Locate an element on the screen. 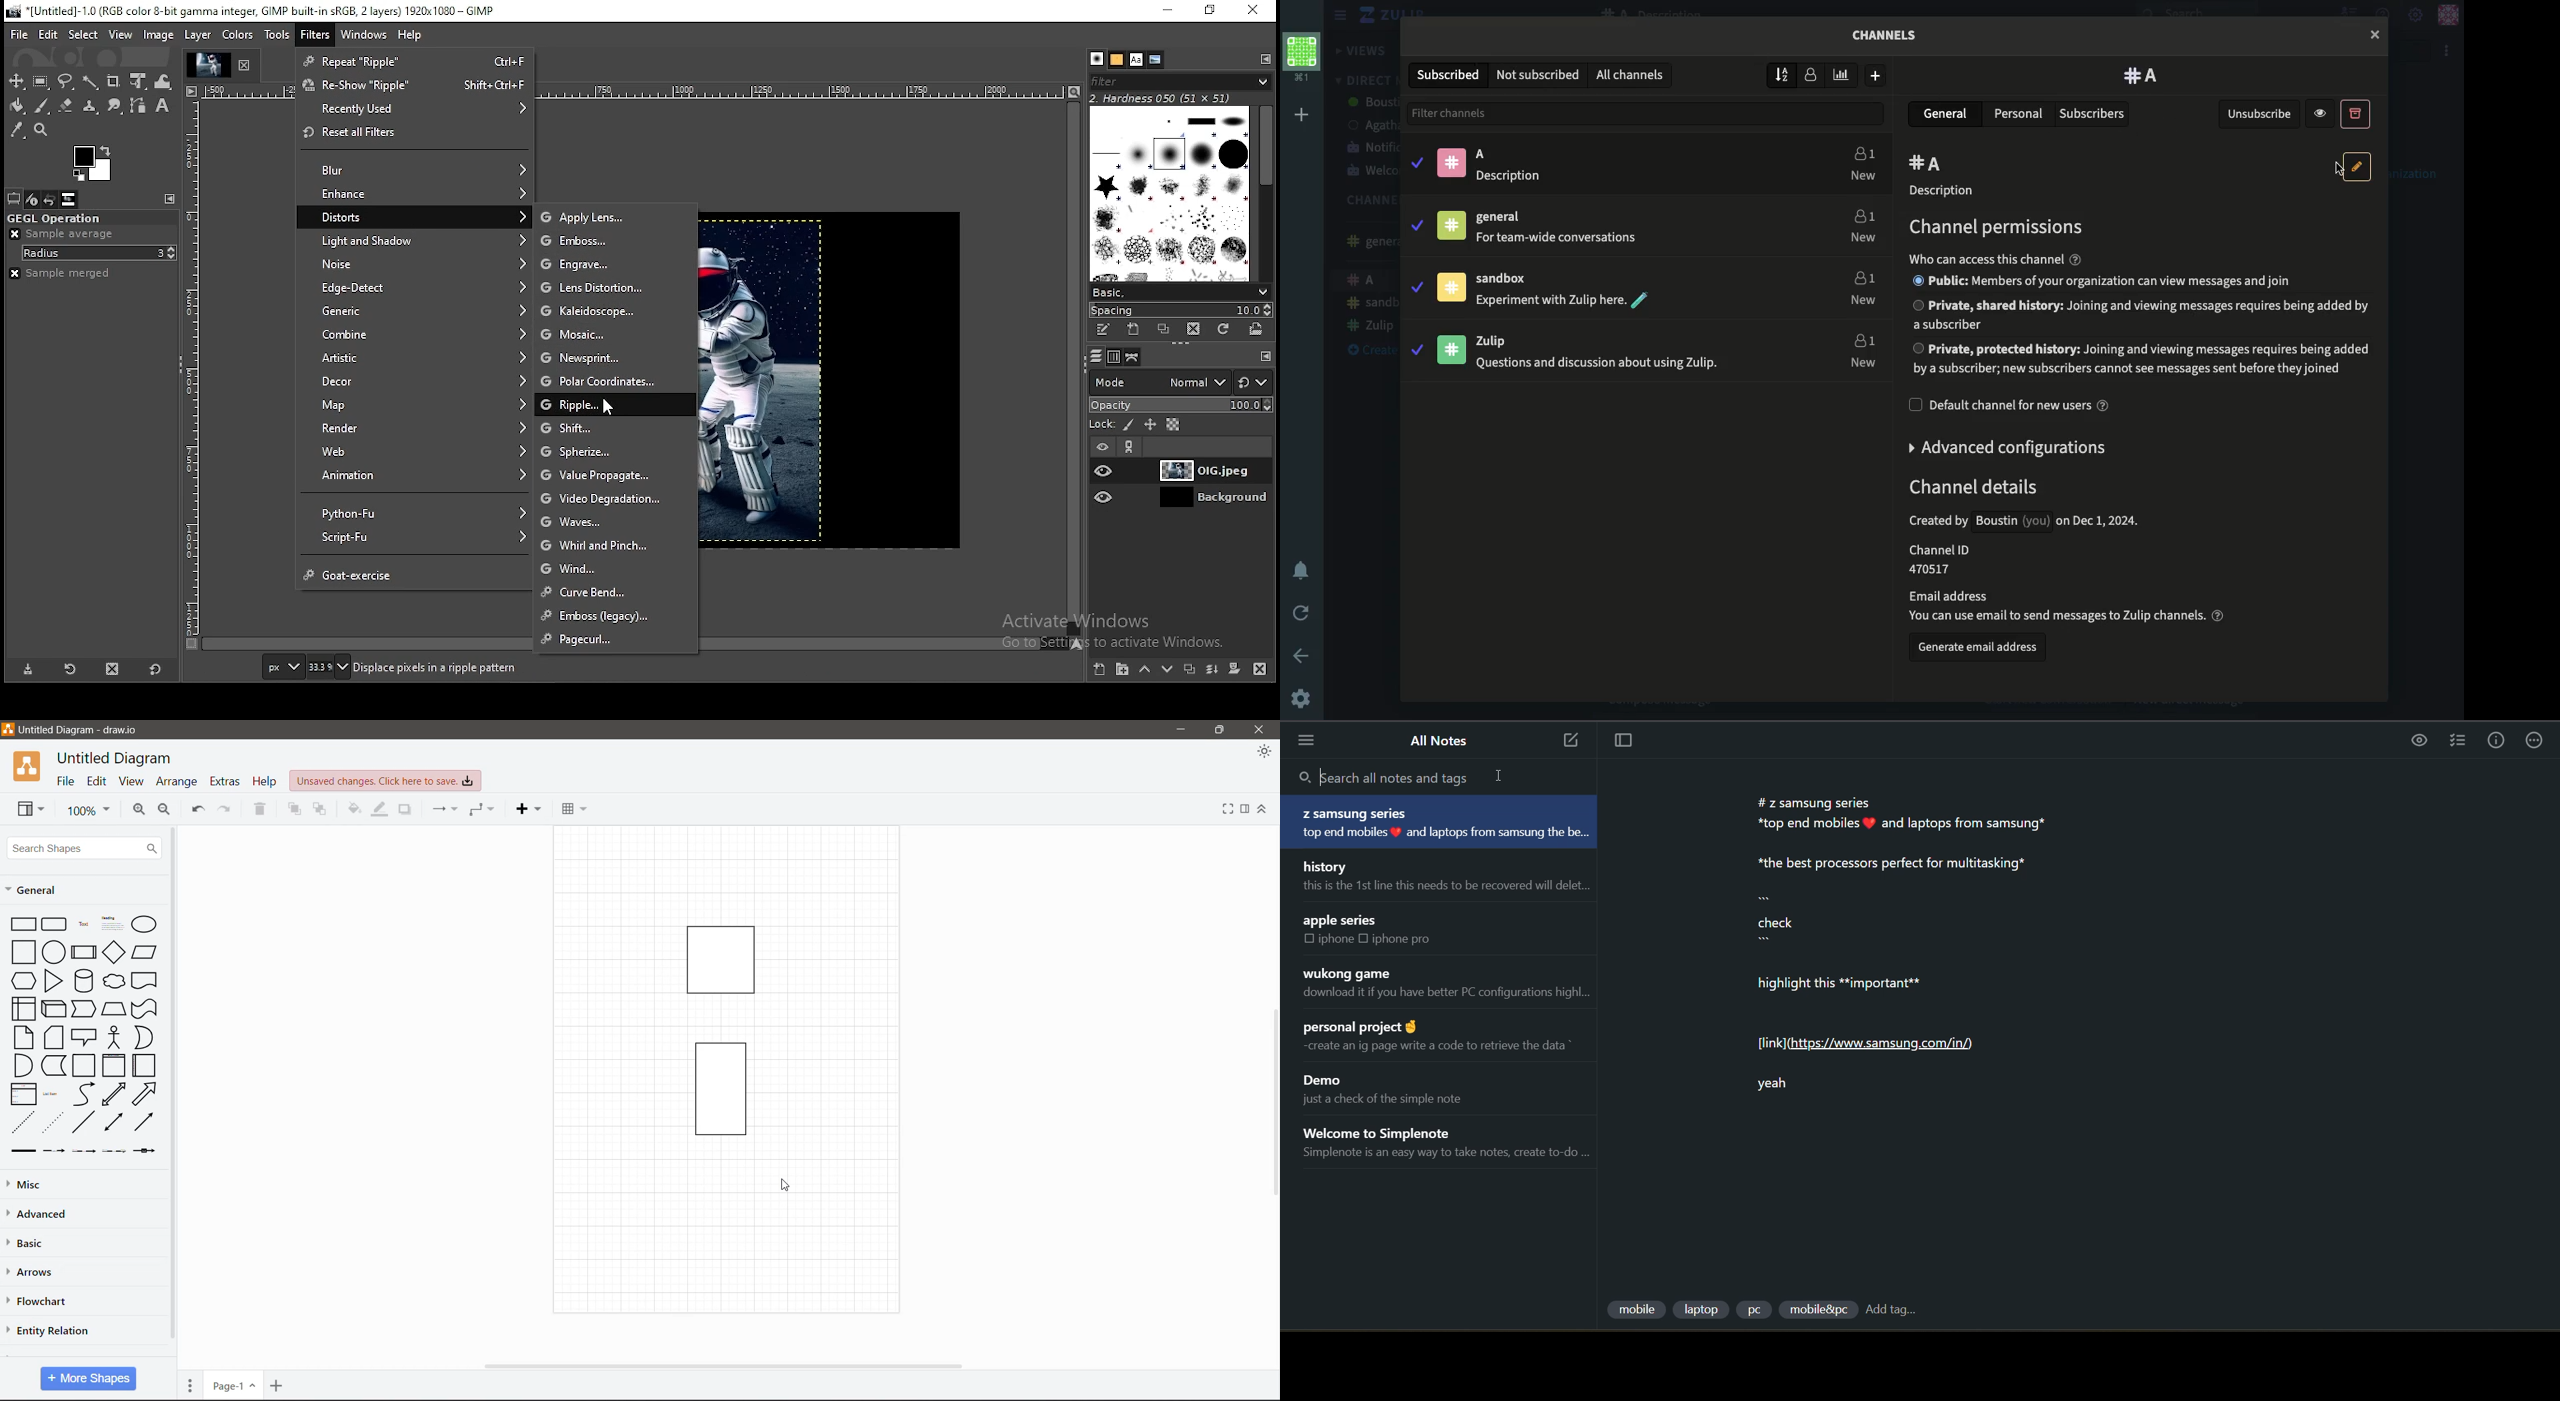 The height and width of the screenshot is (1428, 2576). Connection is located at coordinates (446, 809).